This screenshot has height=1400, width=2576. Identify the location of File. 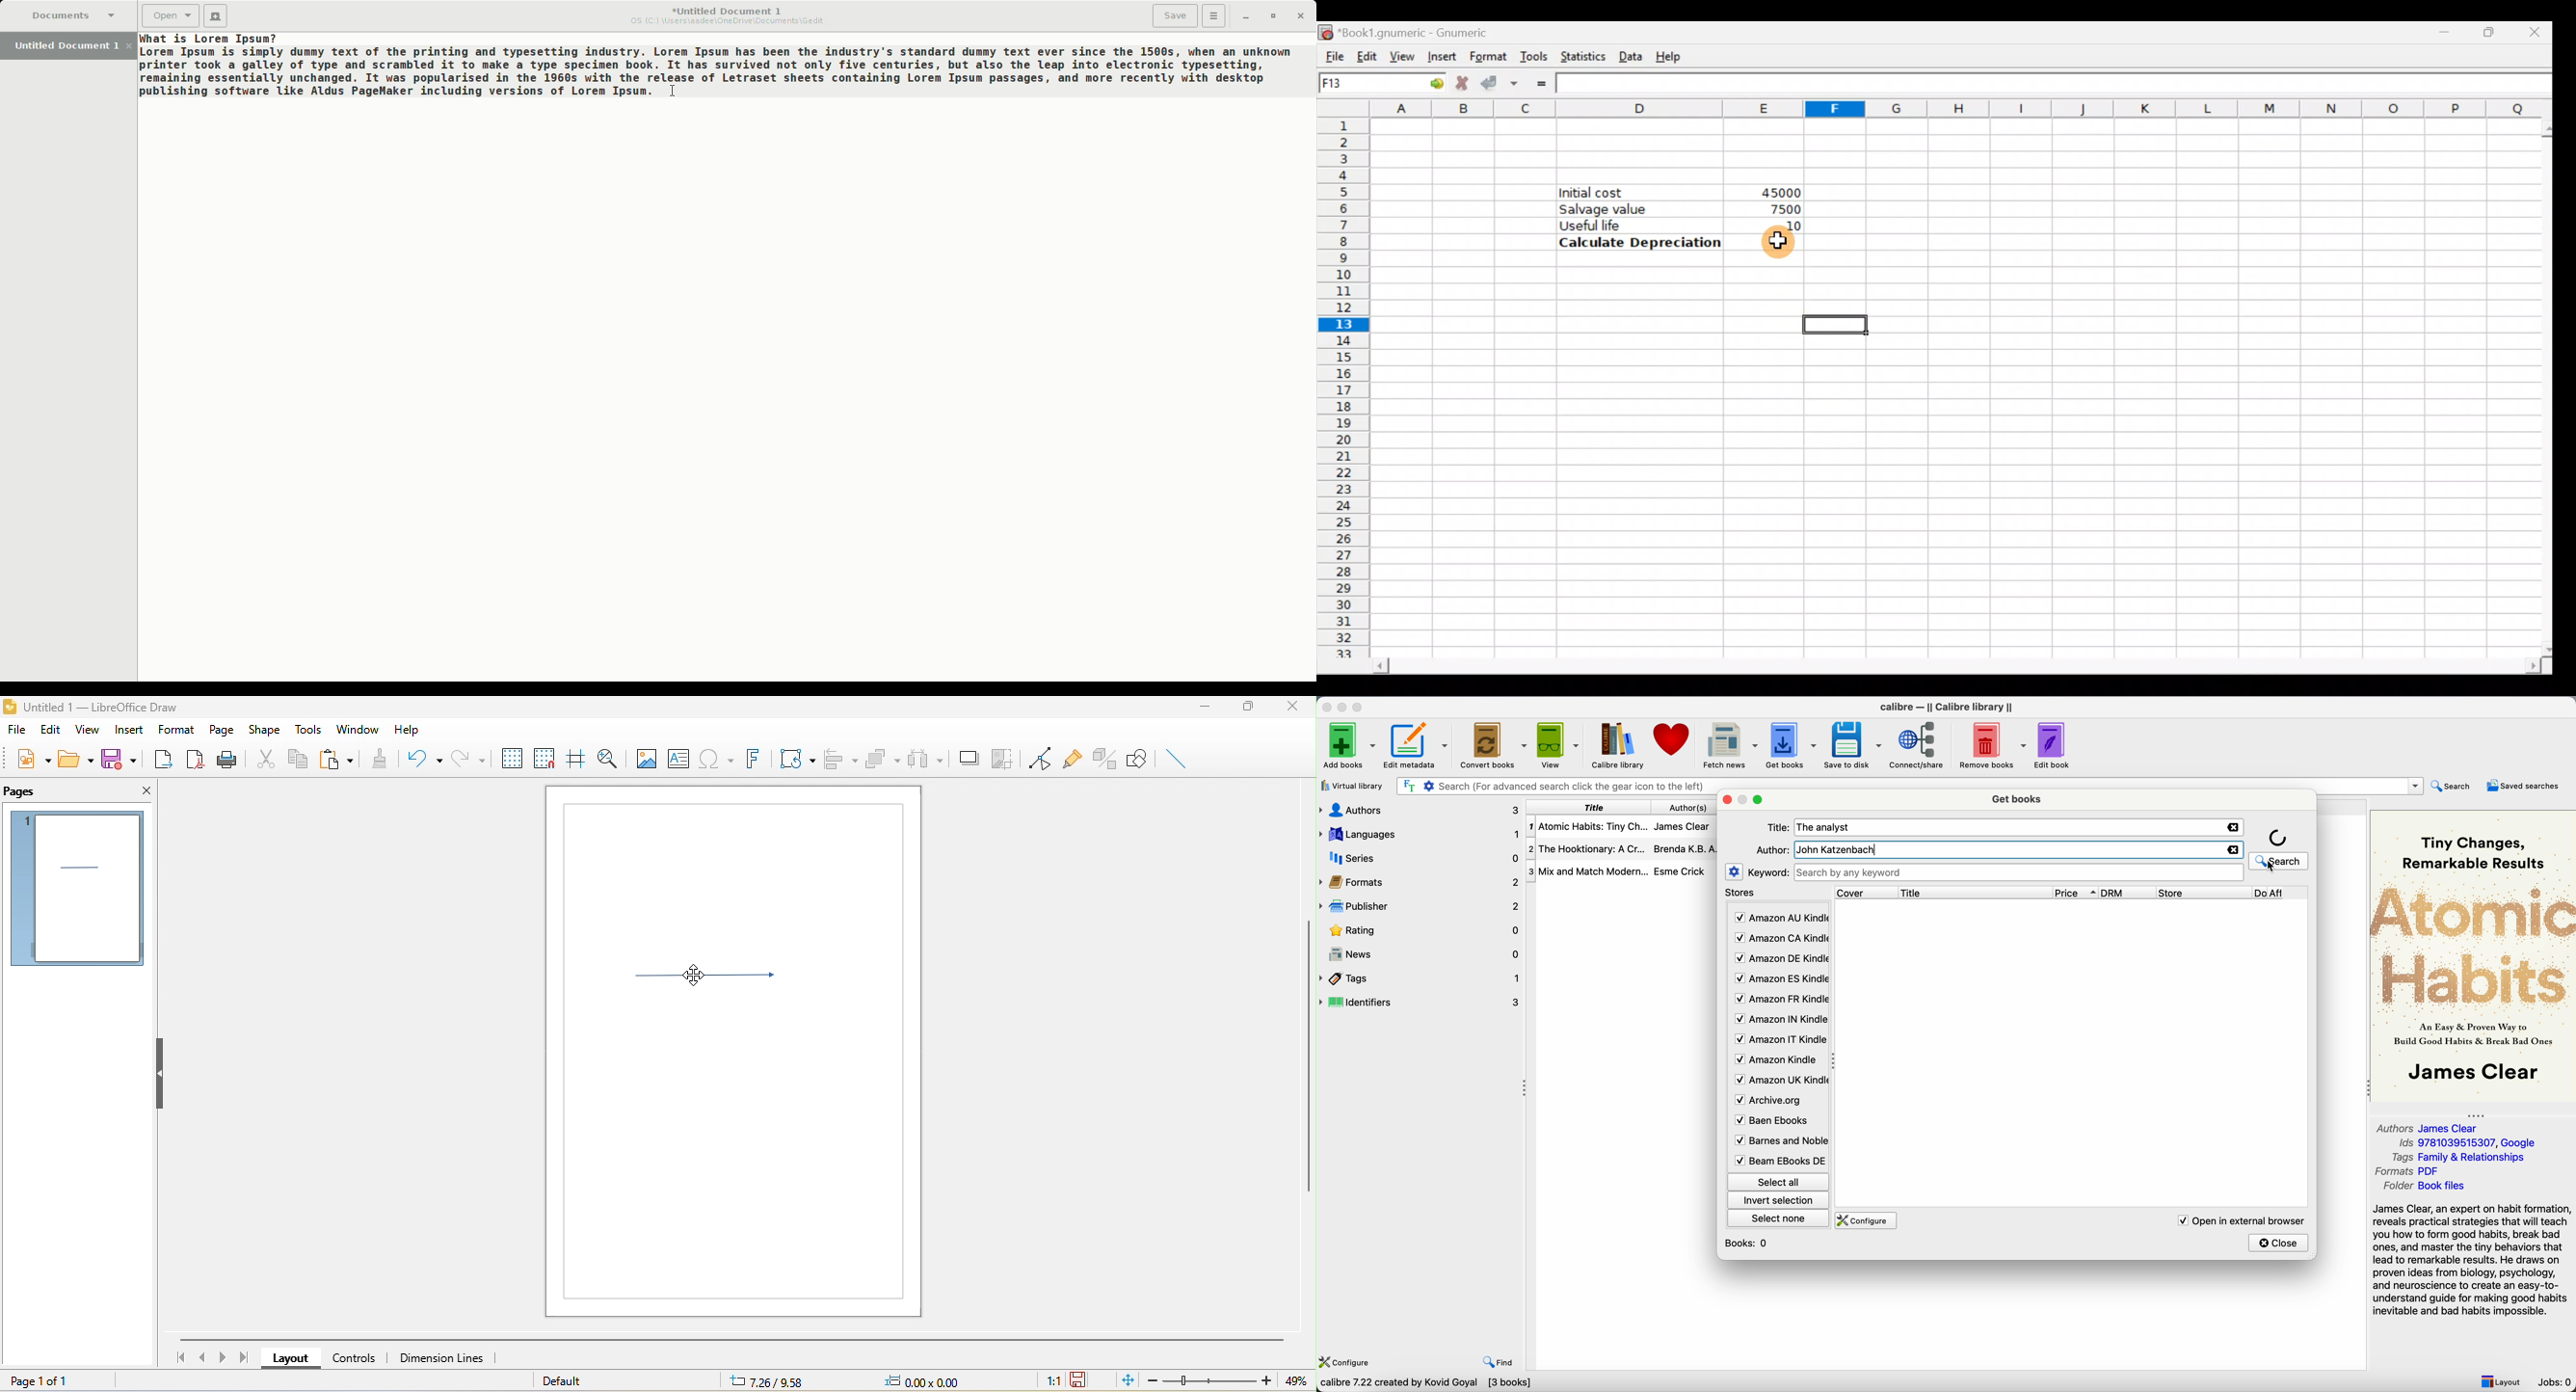
(1333, 53).